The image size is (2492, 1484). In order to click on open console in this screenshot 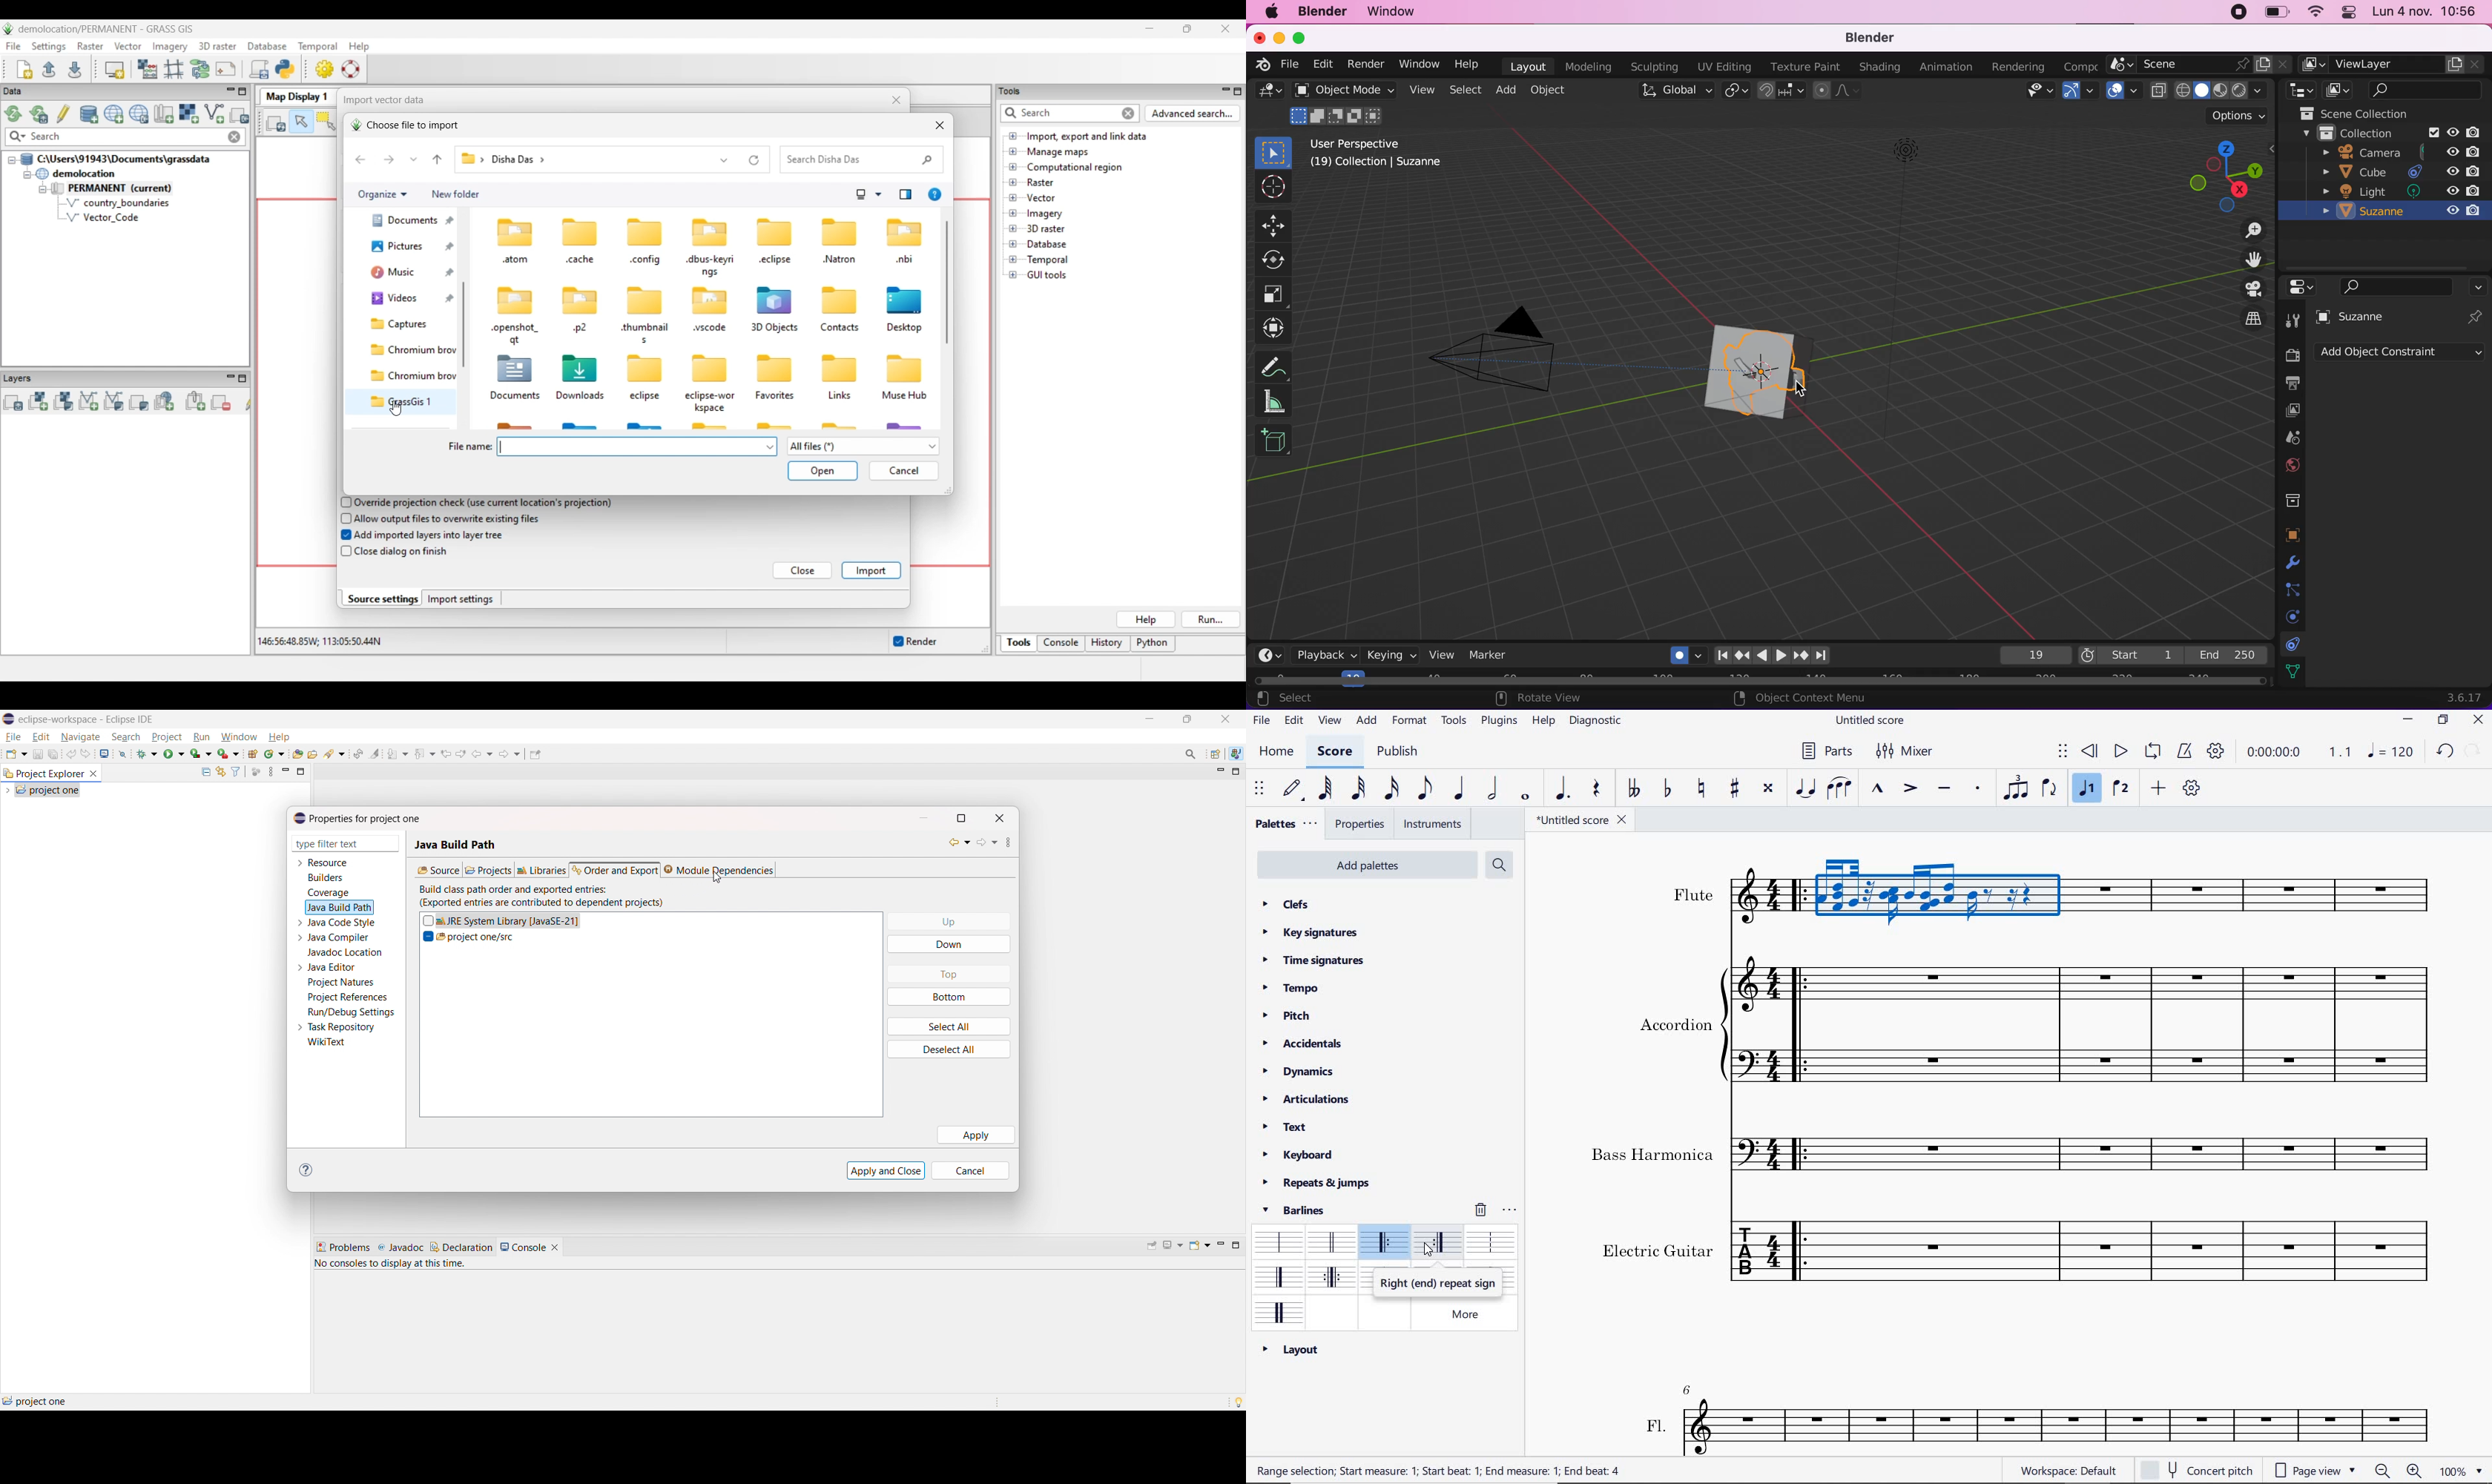, I will do `click(1199, 1245)`.